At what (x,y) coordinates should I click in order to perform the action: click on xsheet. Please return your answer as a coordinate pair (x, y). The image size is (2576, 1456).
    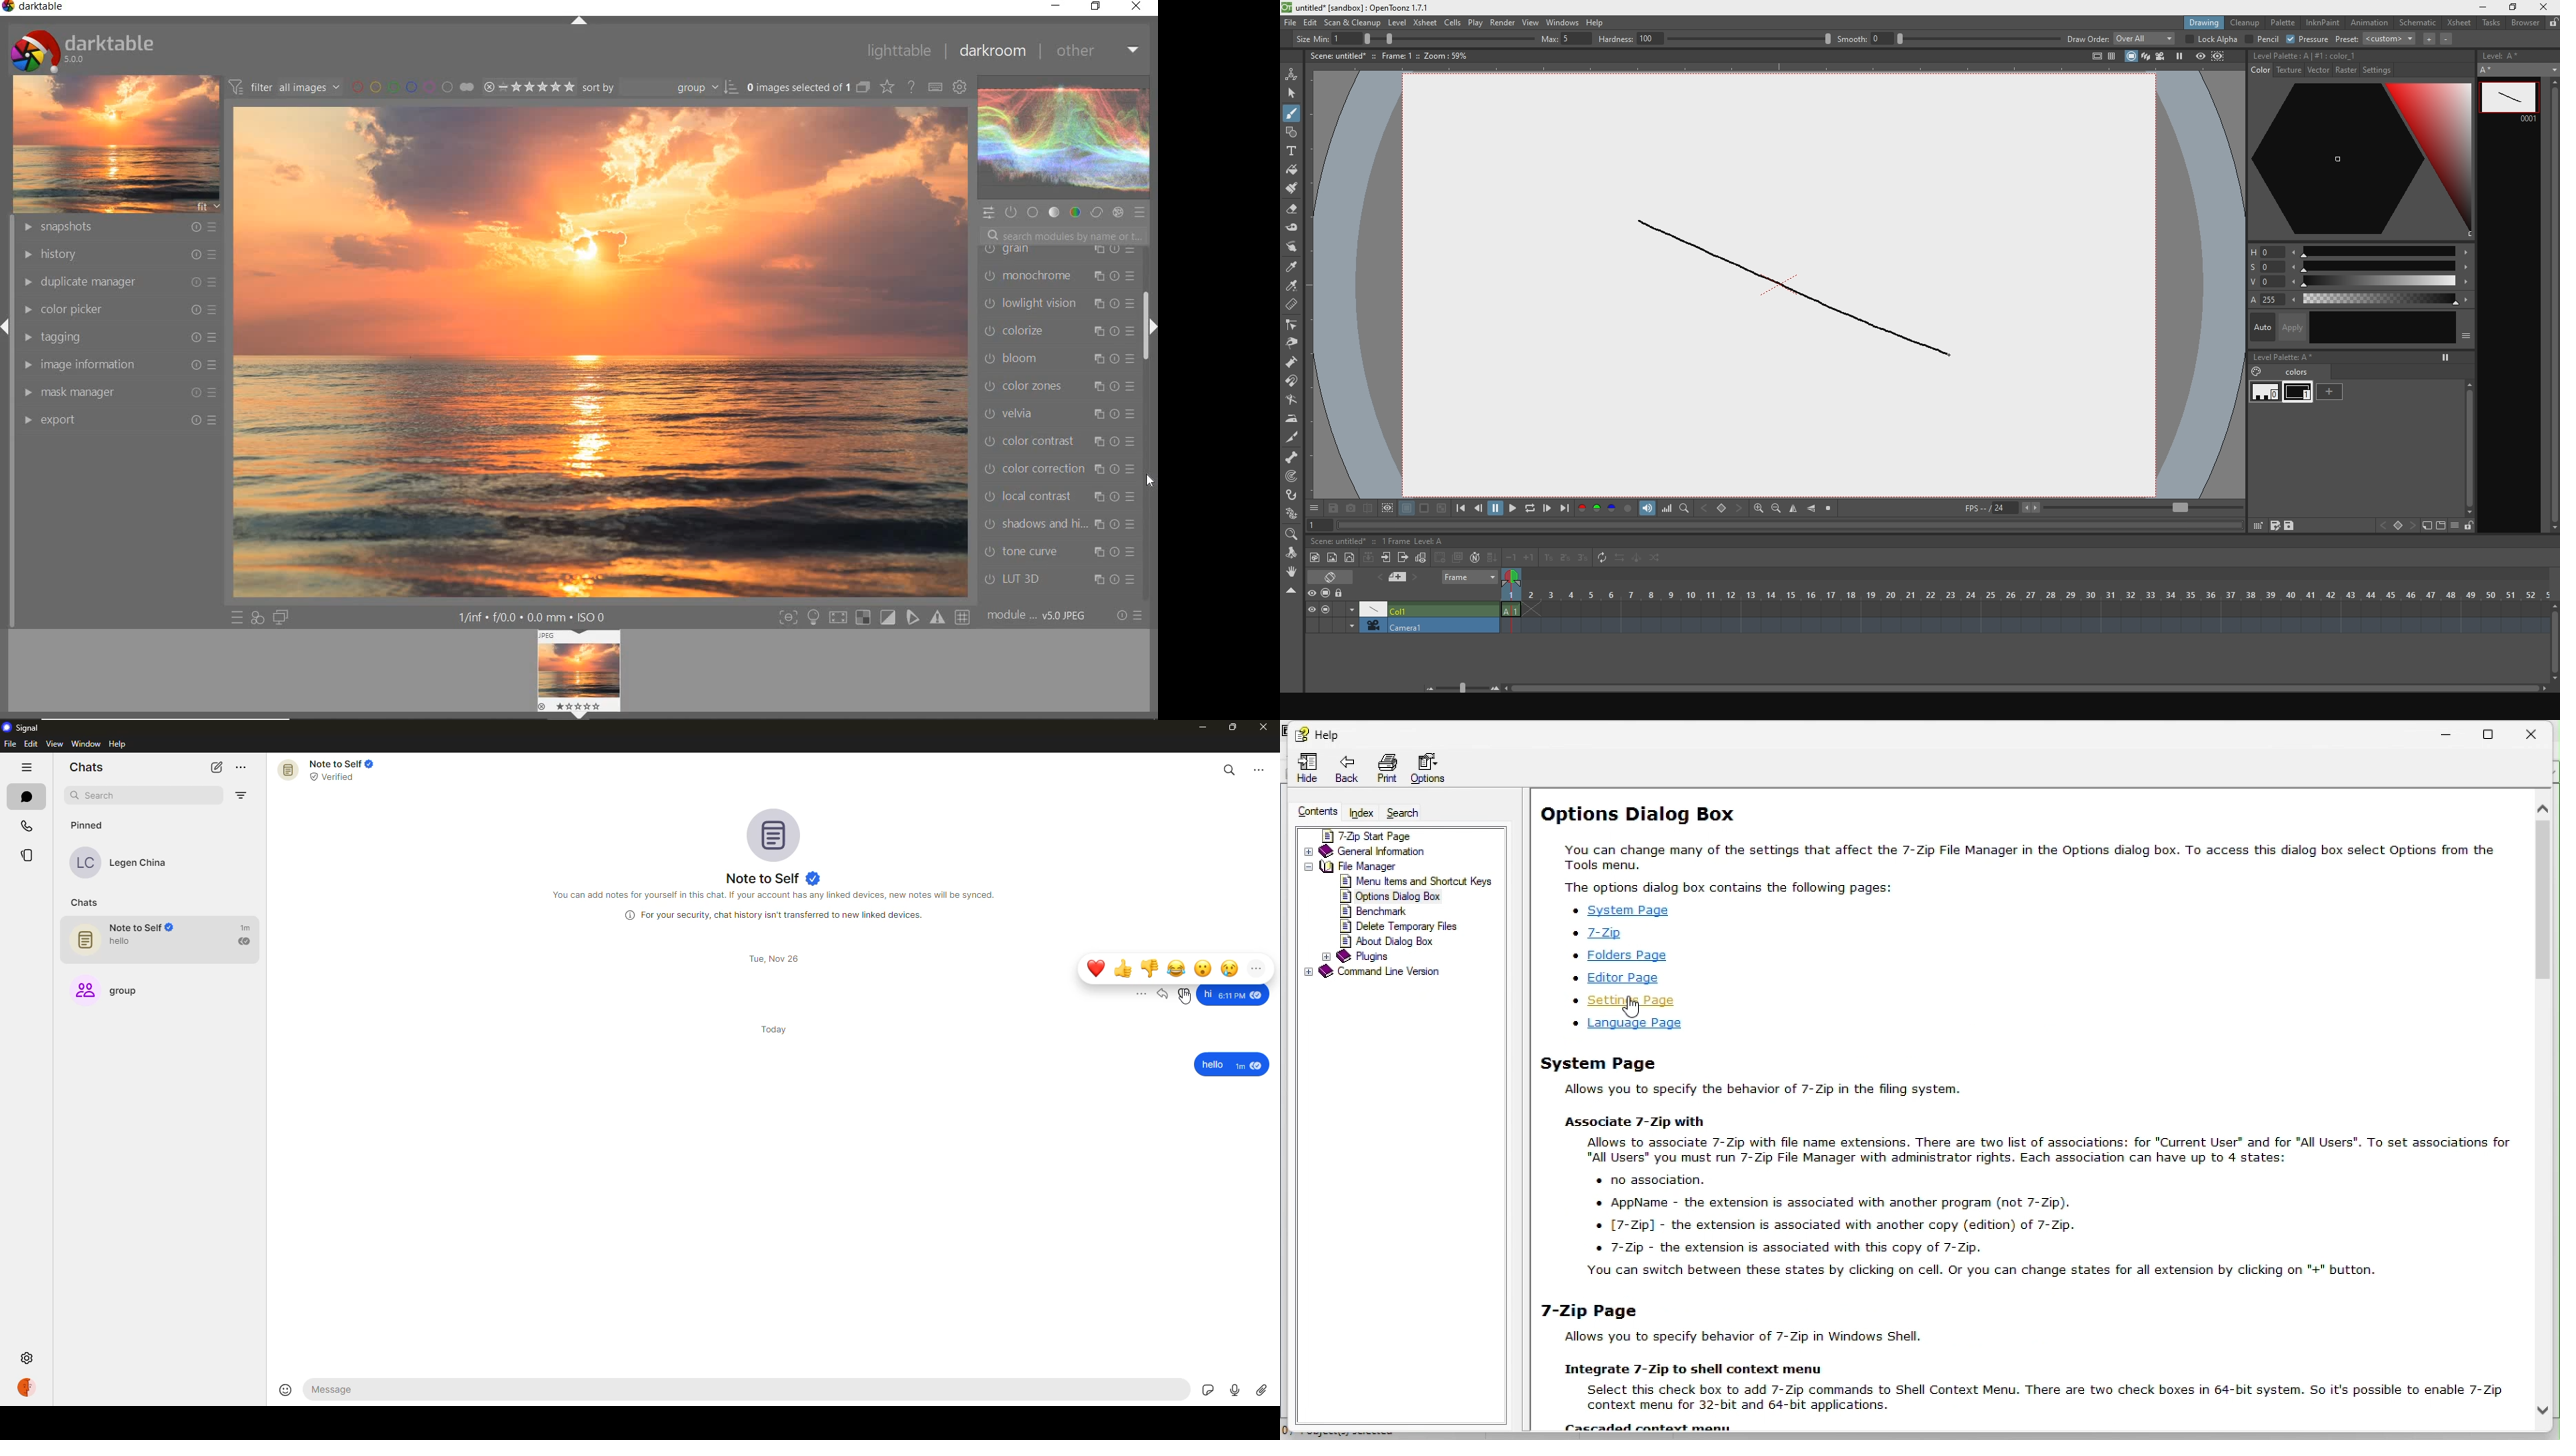
    Looking at the image, I should click on (2460, 23).